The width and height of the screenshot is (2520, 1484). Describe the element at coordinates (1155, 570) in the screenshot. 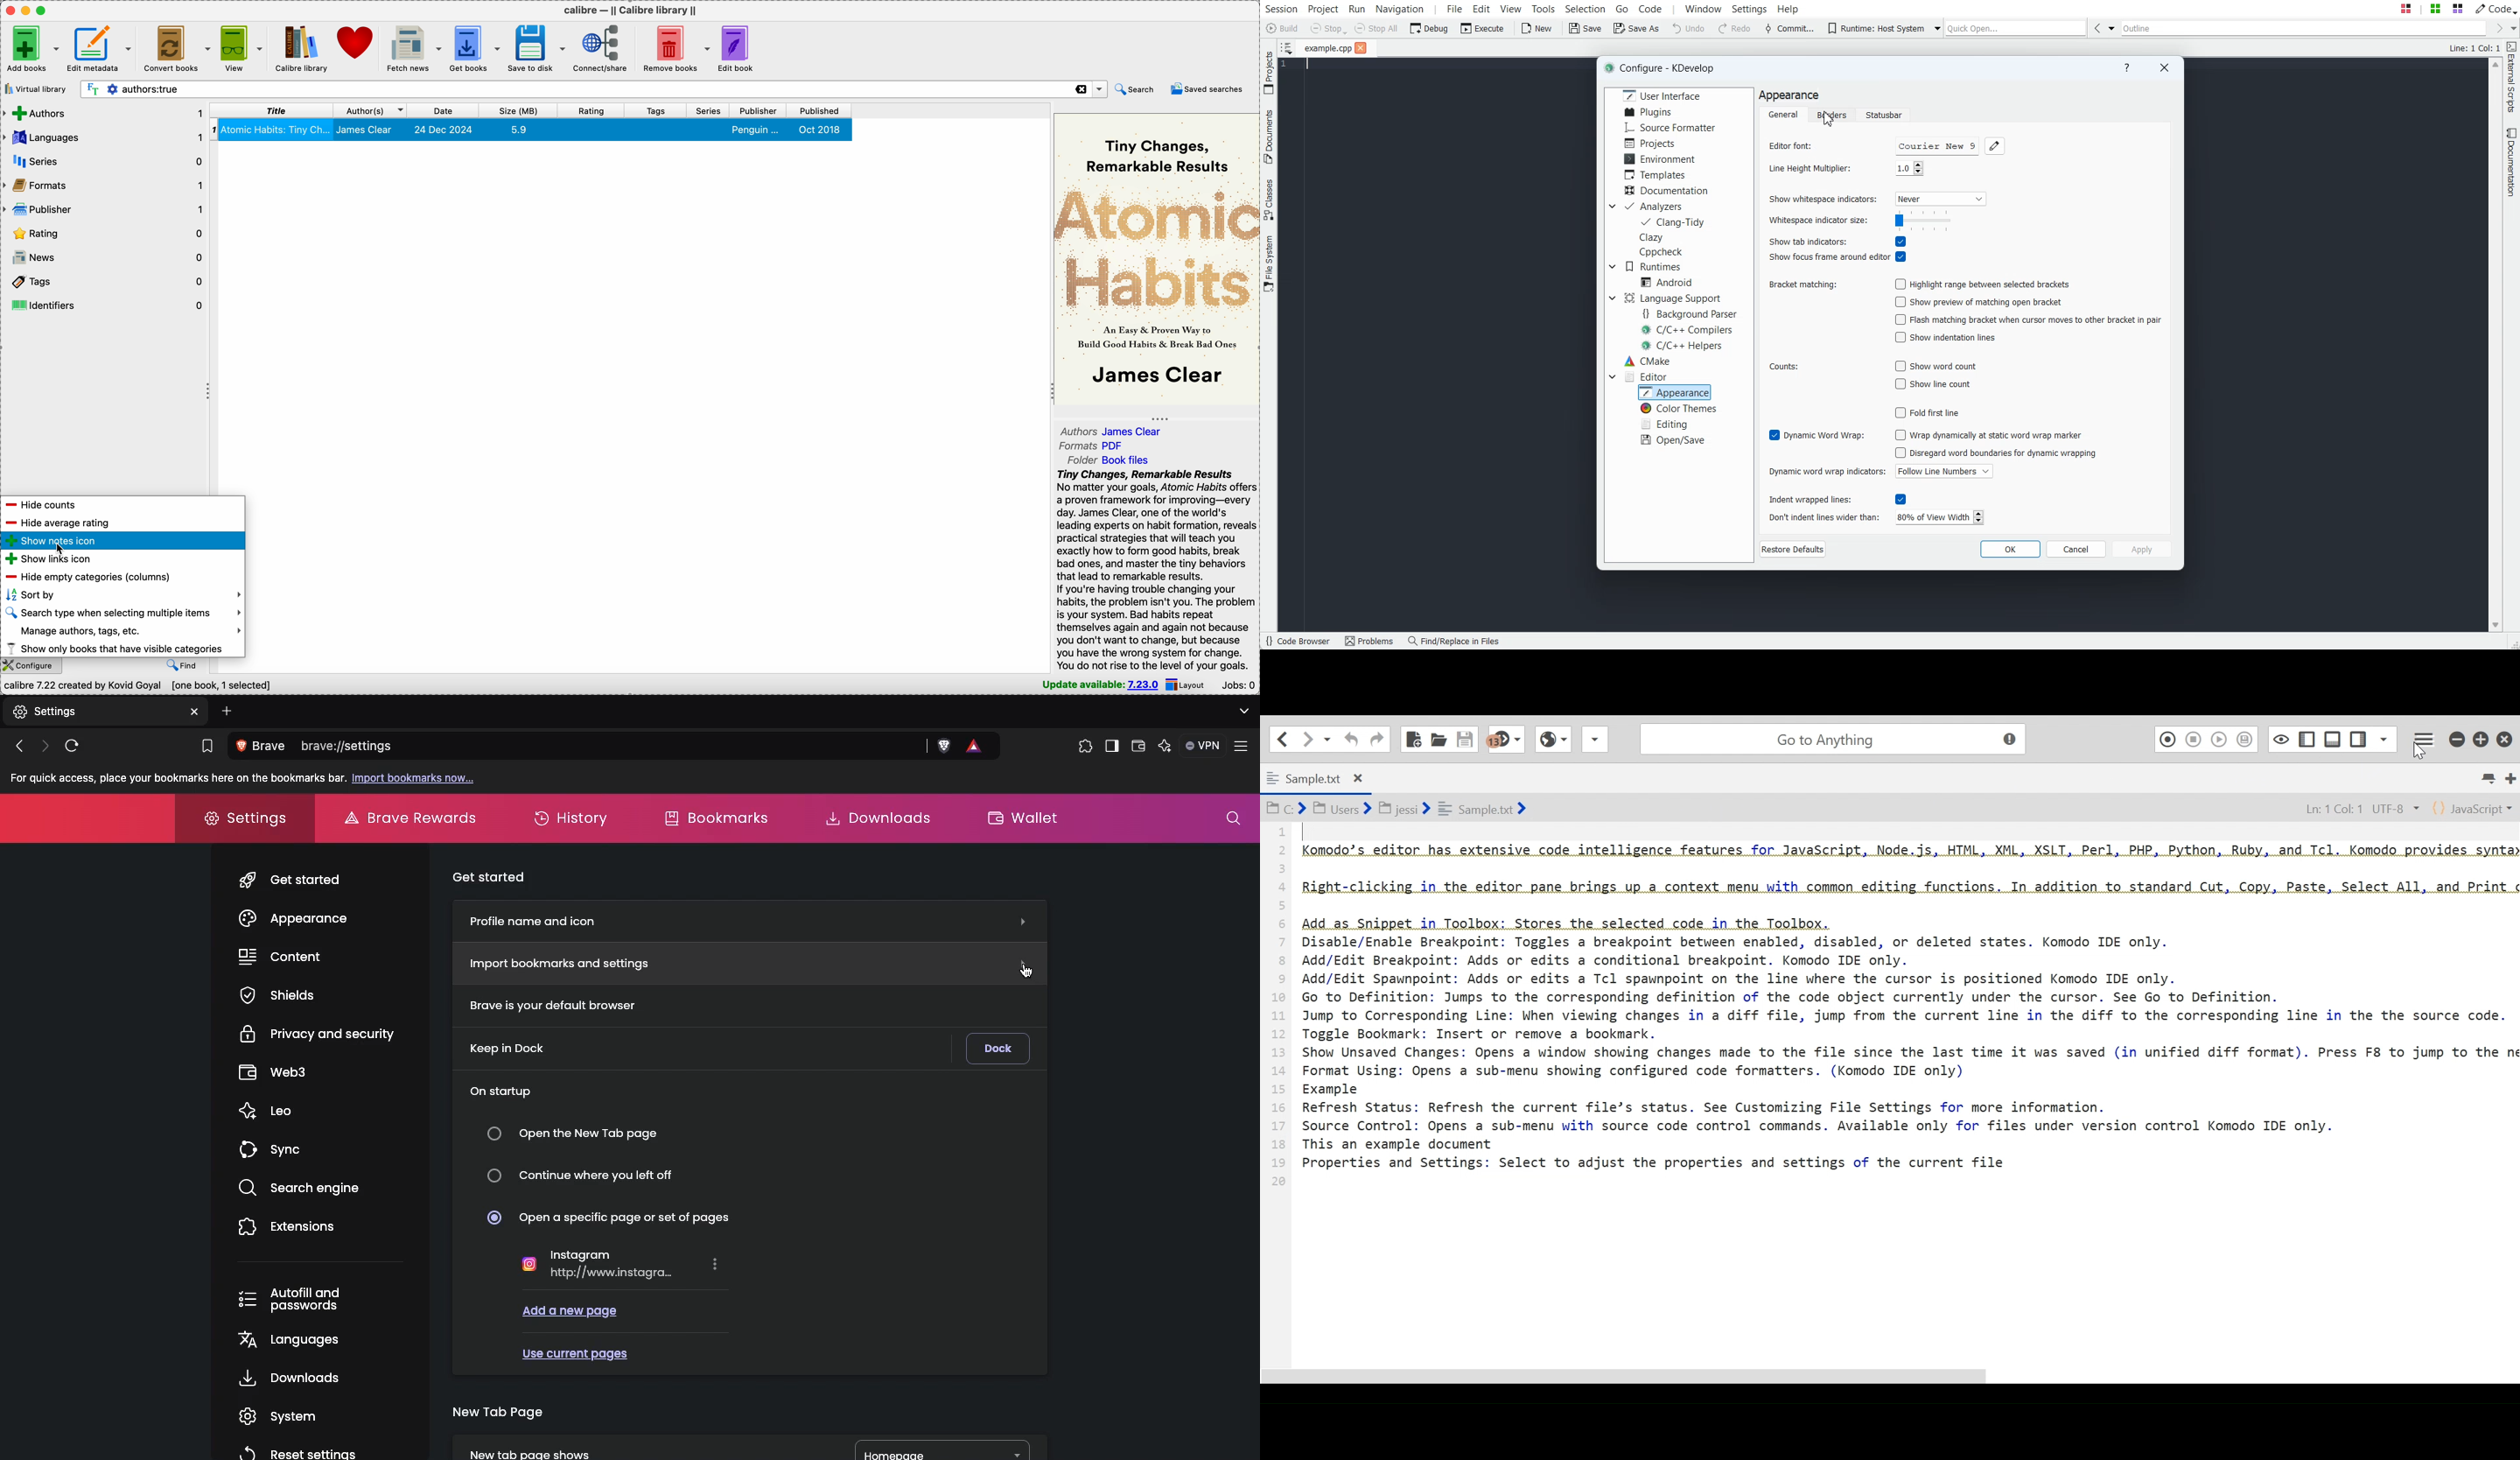

I see `tiny changes, remarkable results - synopsis` at that location.